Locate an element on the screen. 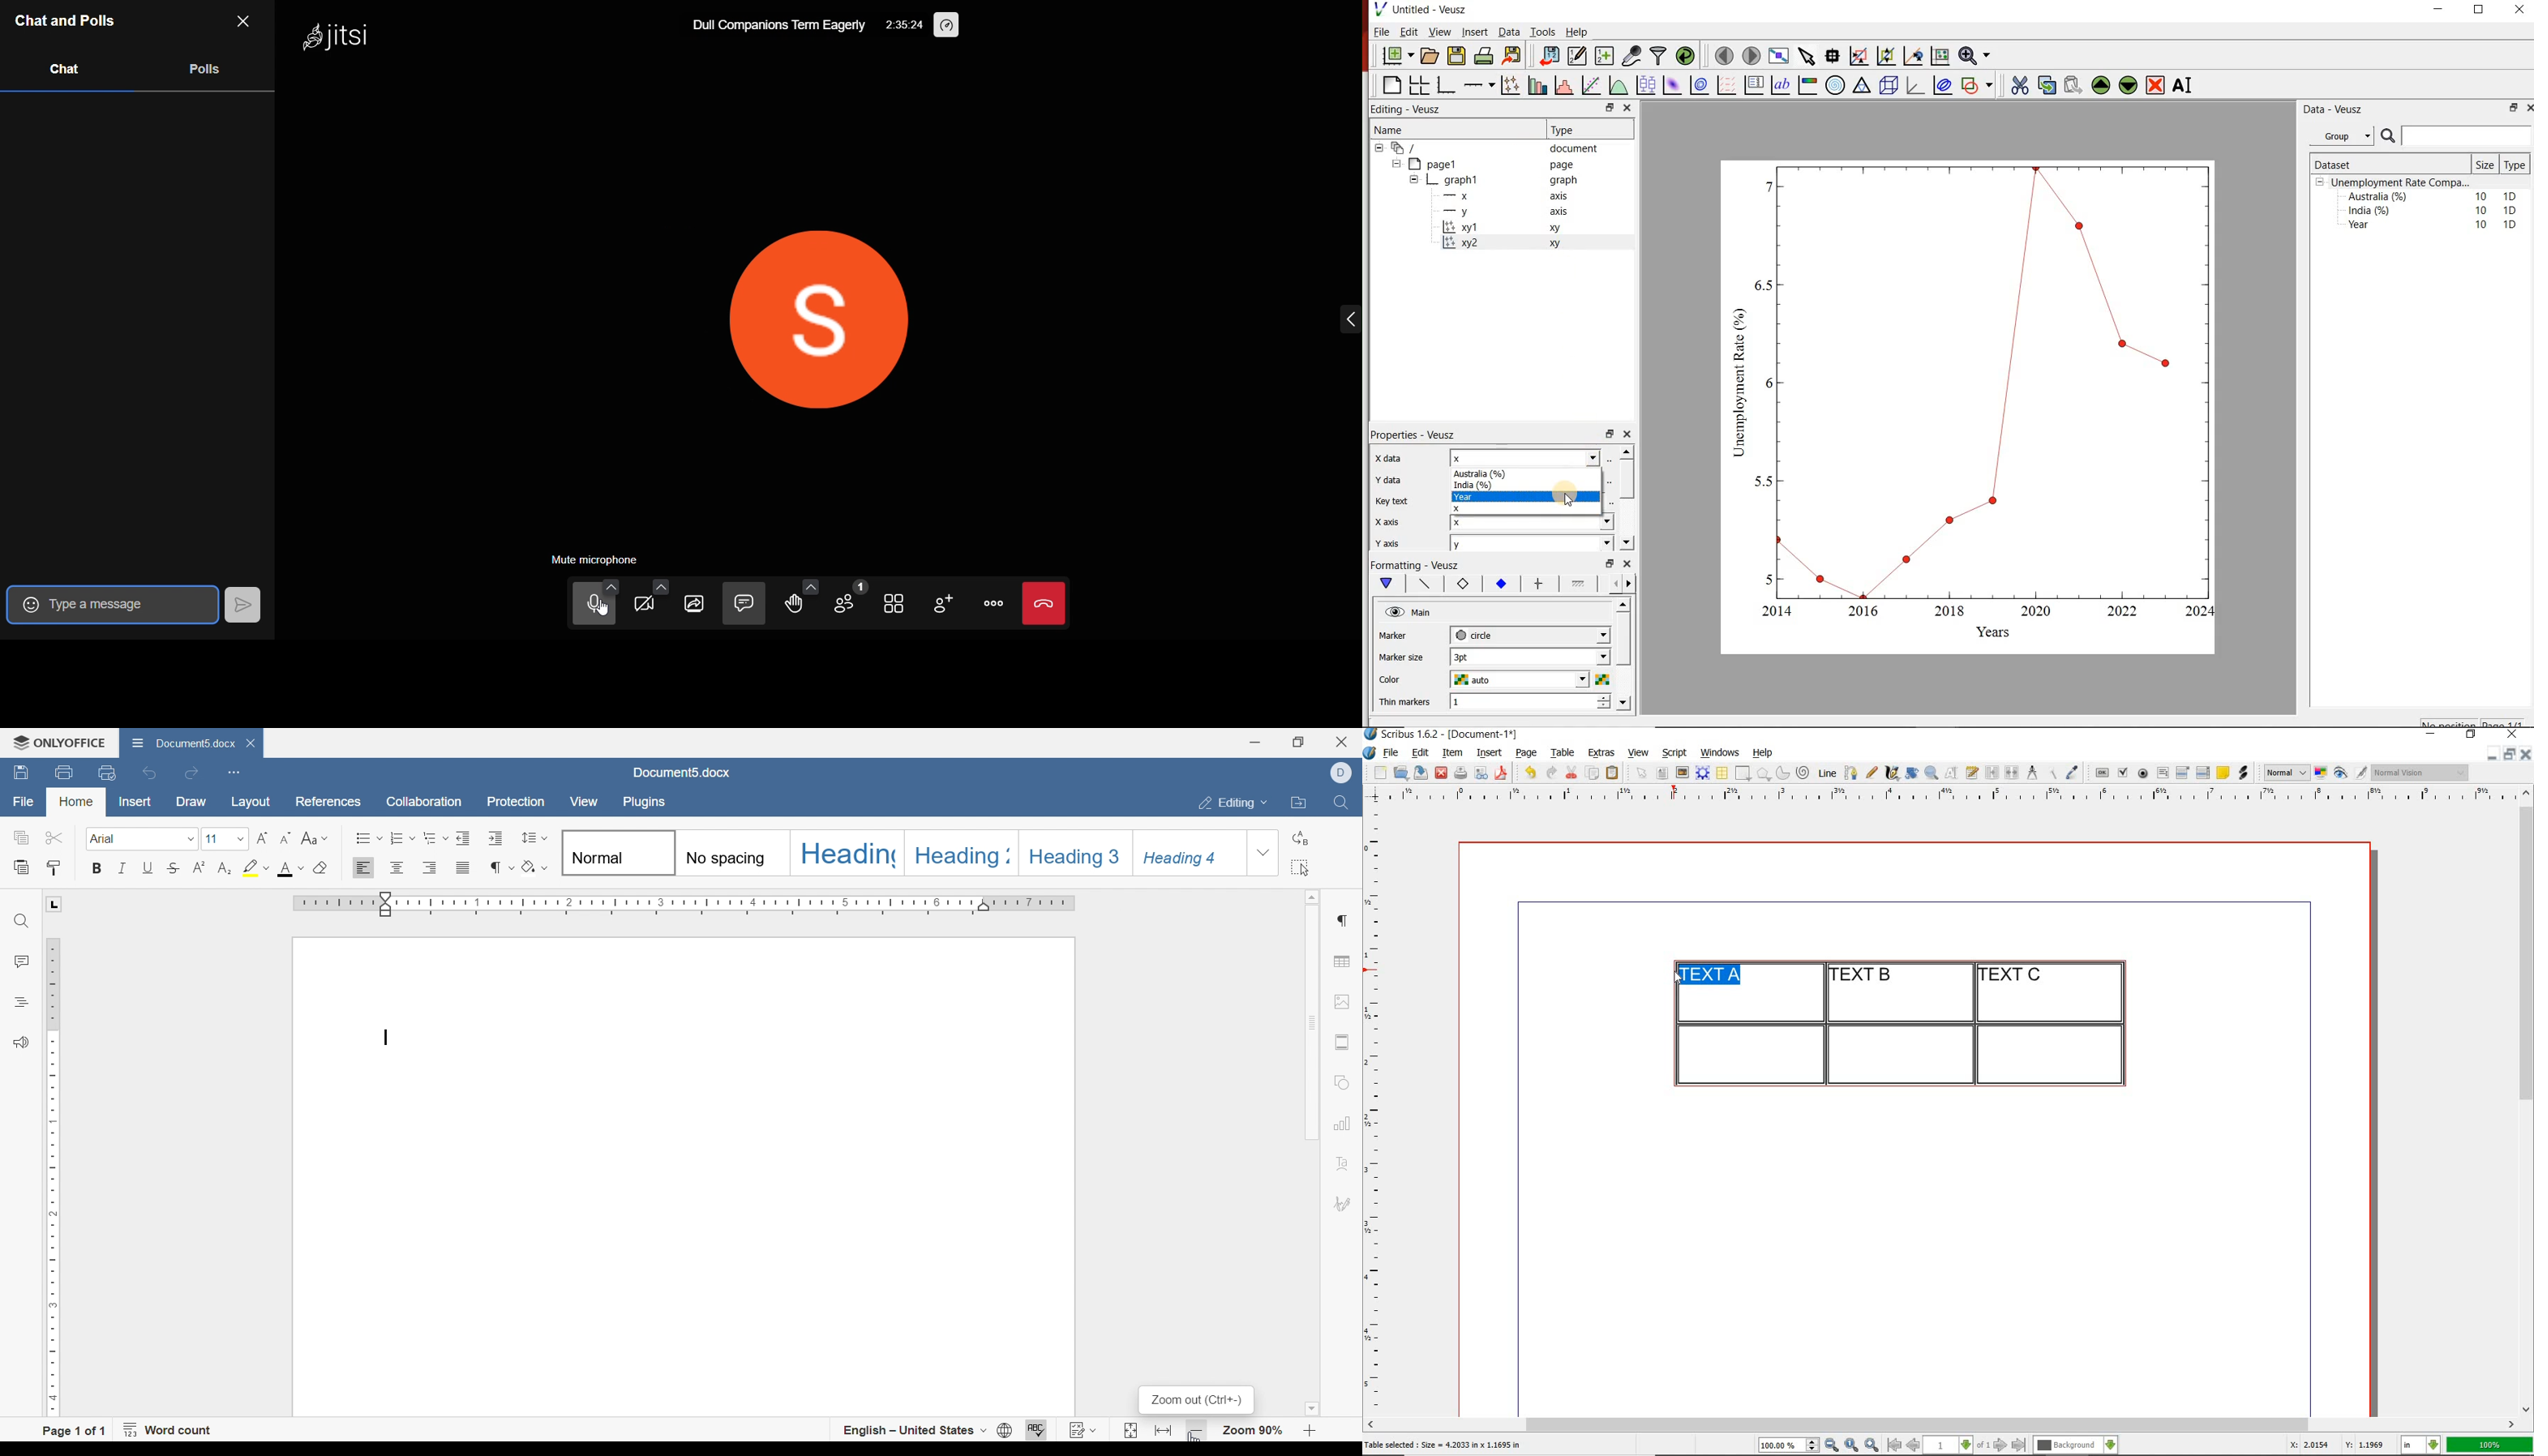 This screenshot has width=2548, height=1456. Marker size is located at coordinates (1403, 655).